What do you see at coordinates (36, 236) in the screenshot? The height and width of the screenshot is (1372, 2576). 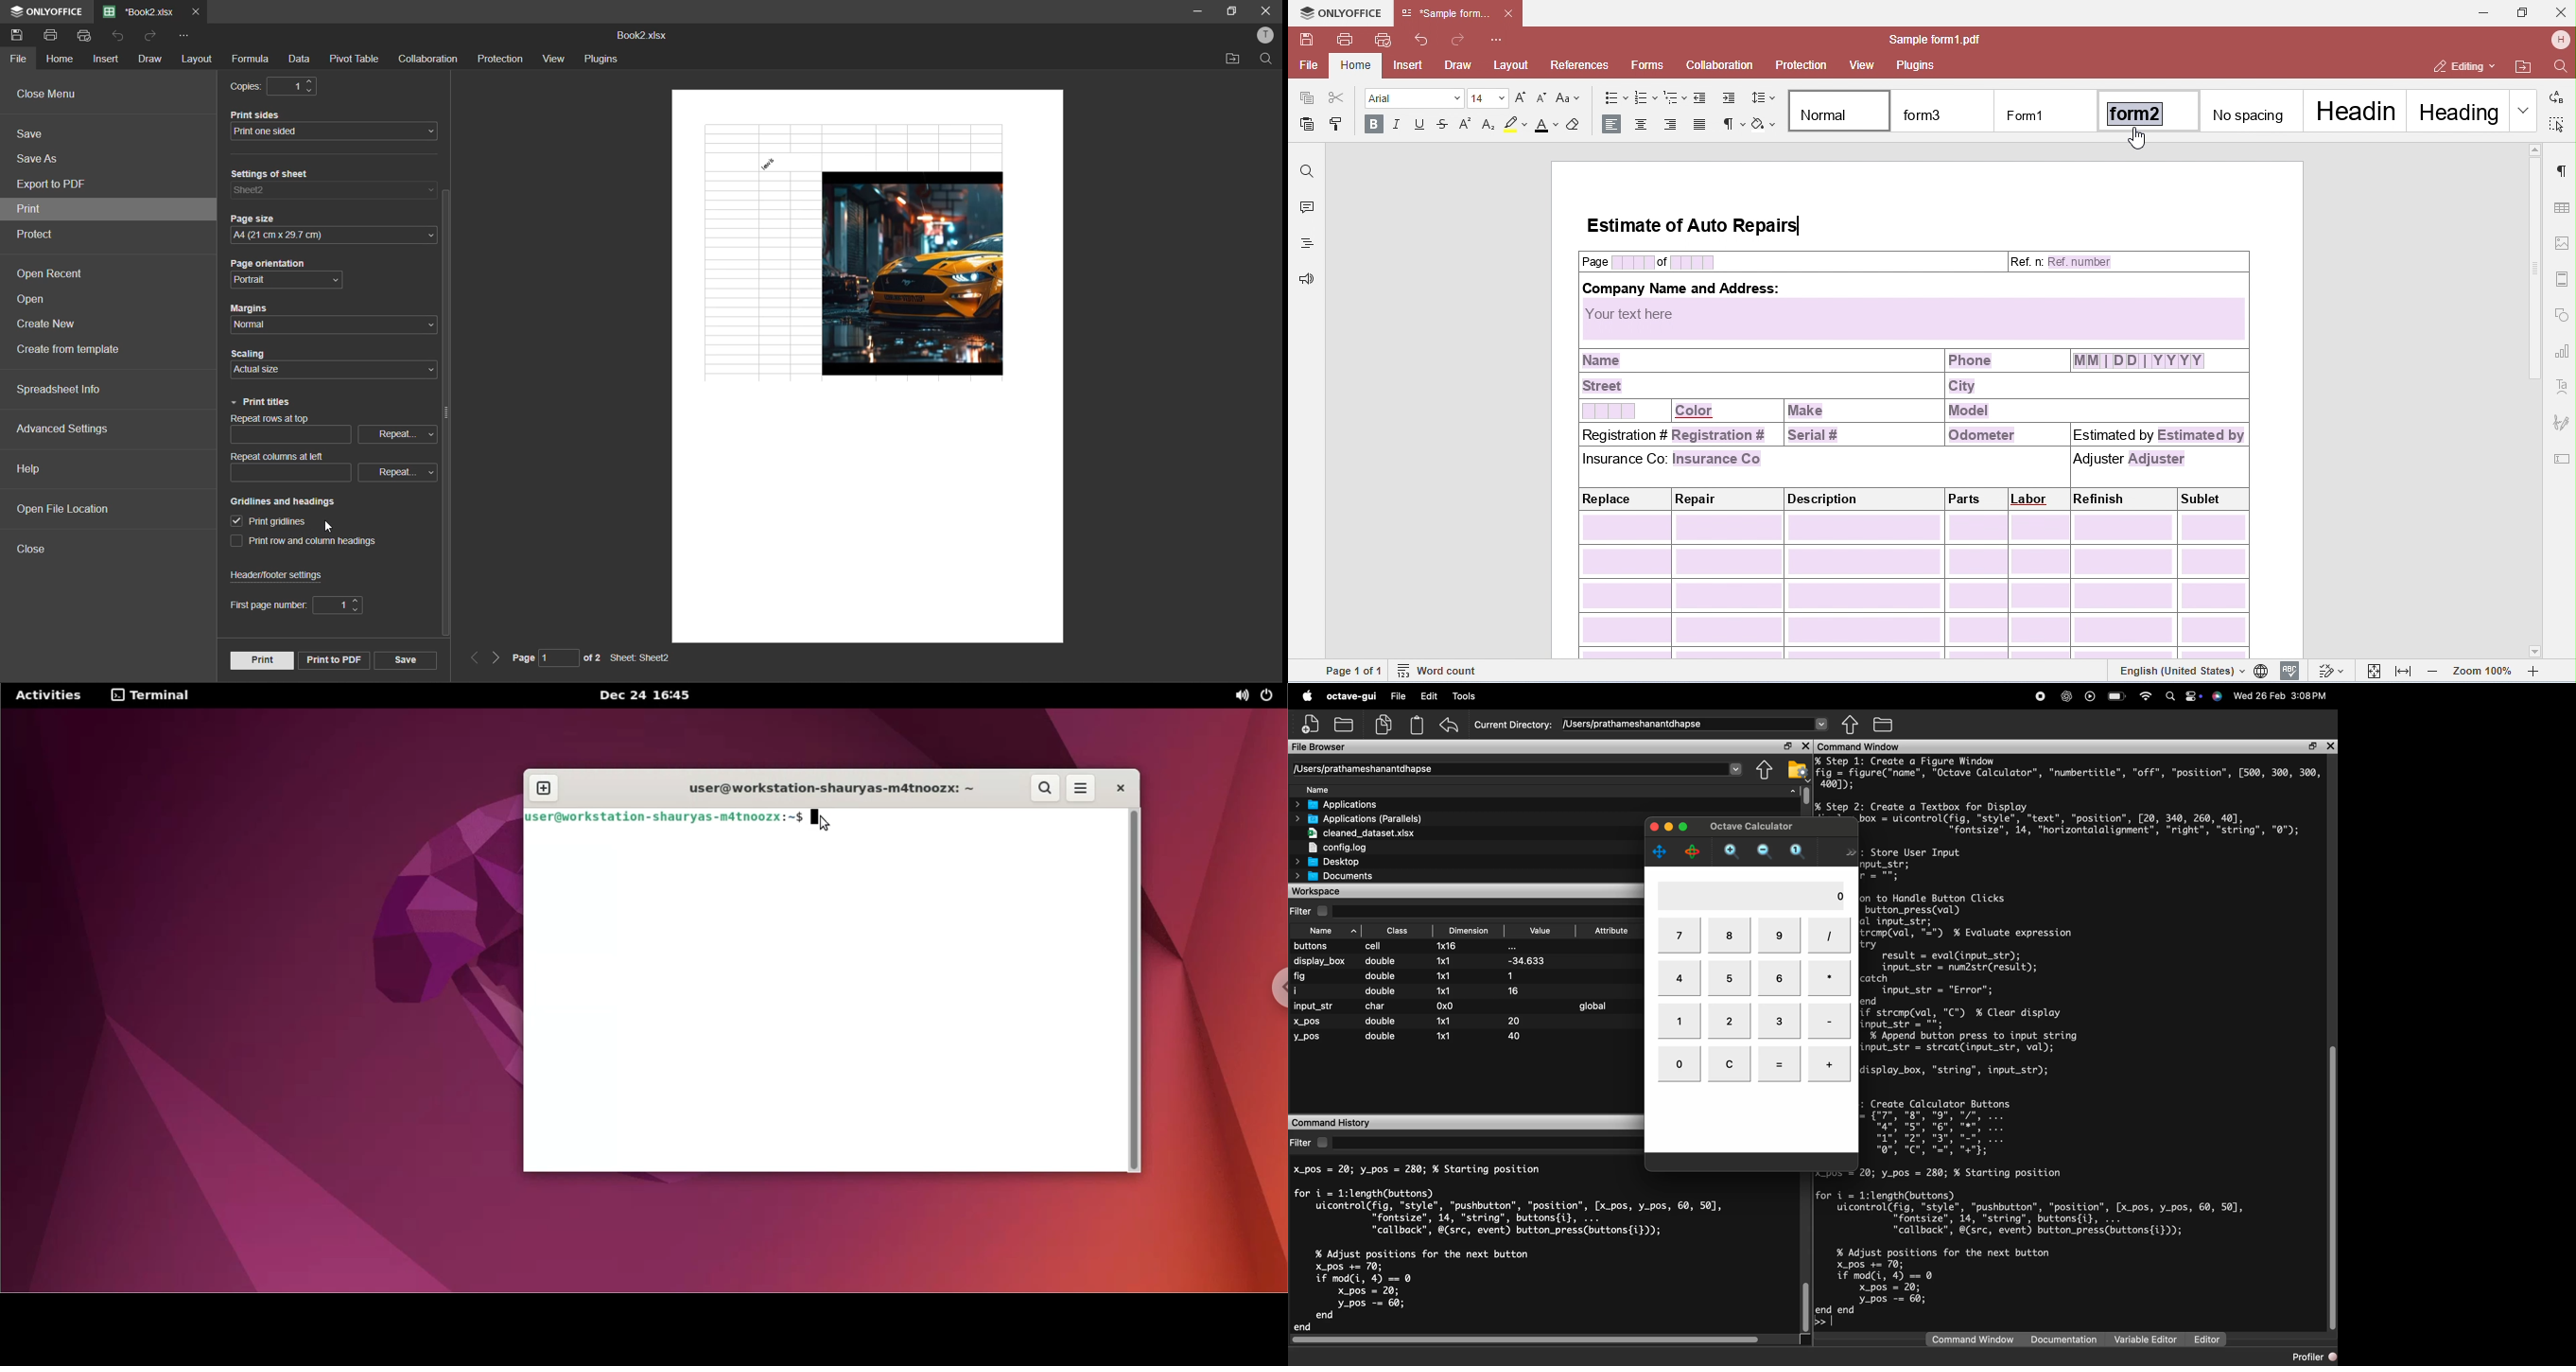 I see `protect` at bounding box center [36, 236].